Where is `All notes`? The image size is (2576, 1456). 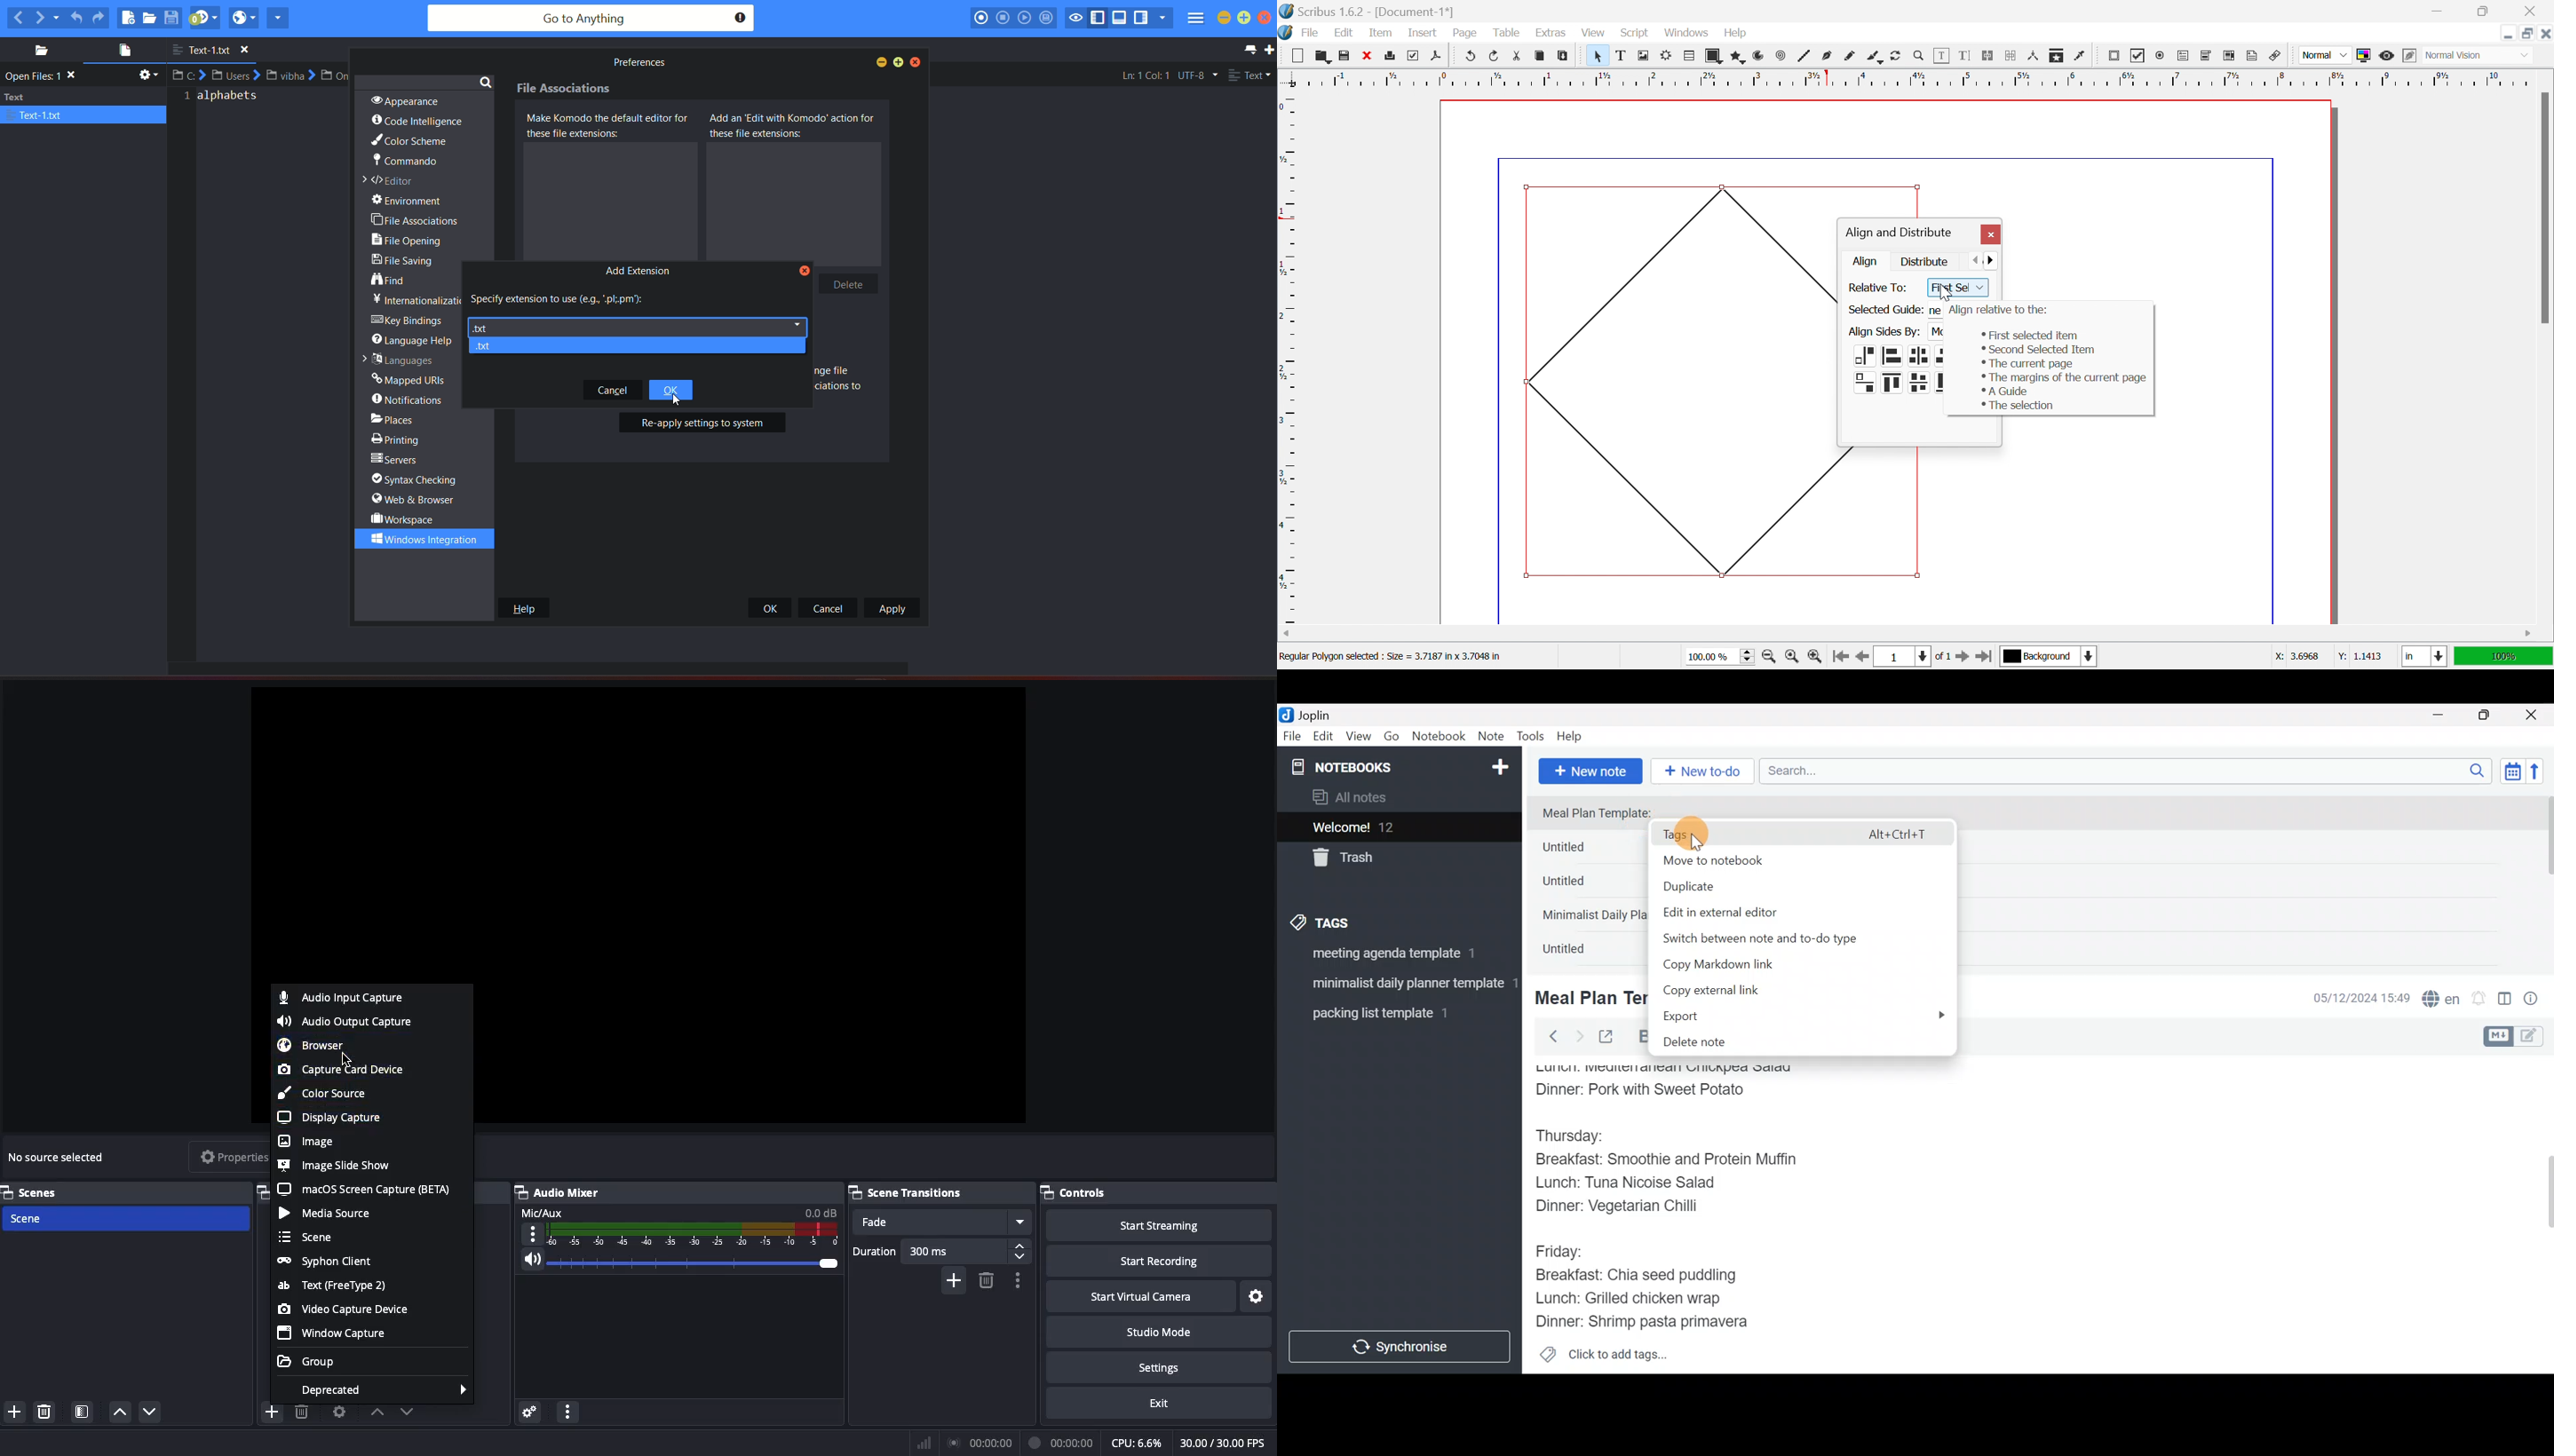
All notes is located at coordinates (1396, 798).